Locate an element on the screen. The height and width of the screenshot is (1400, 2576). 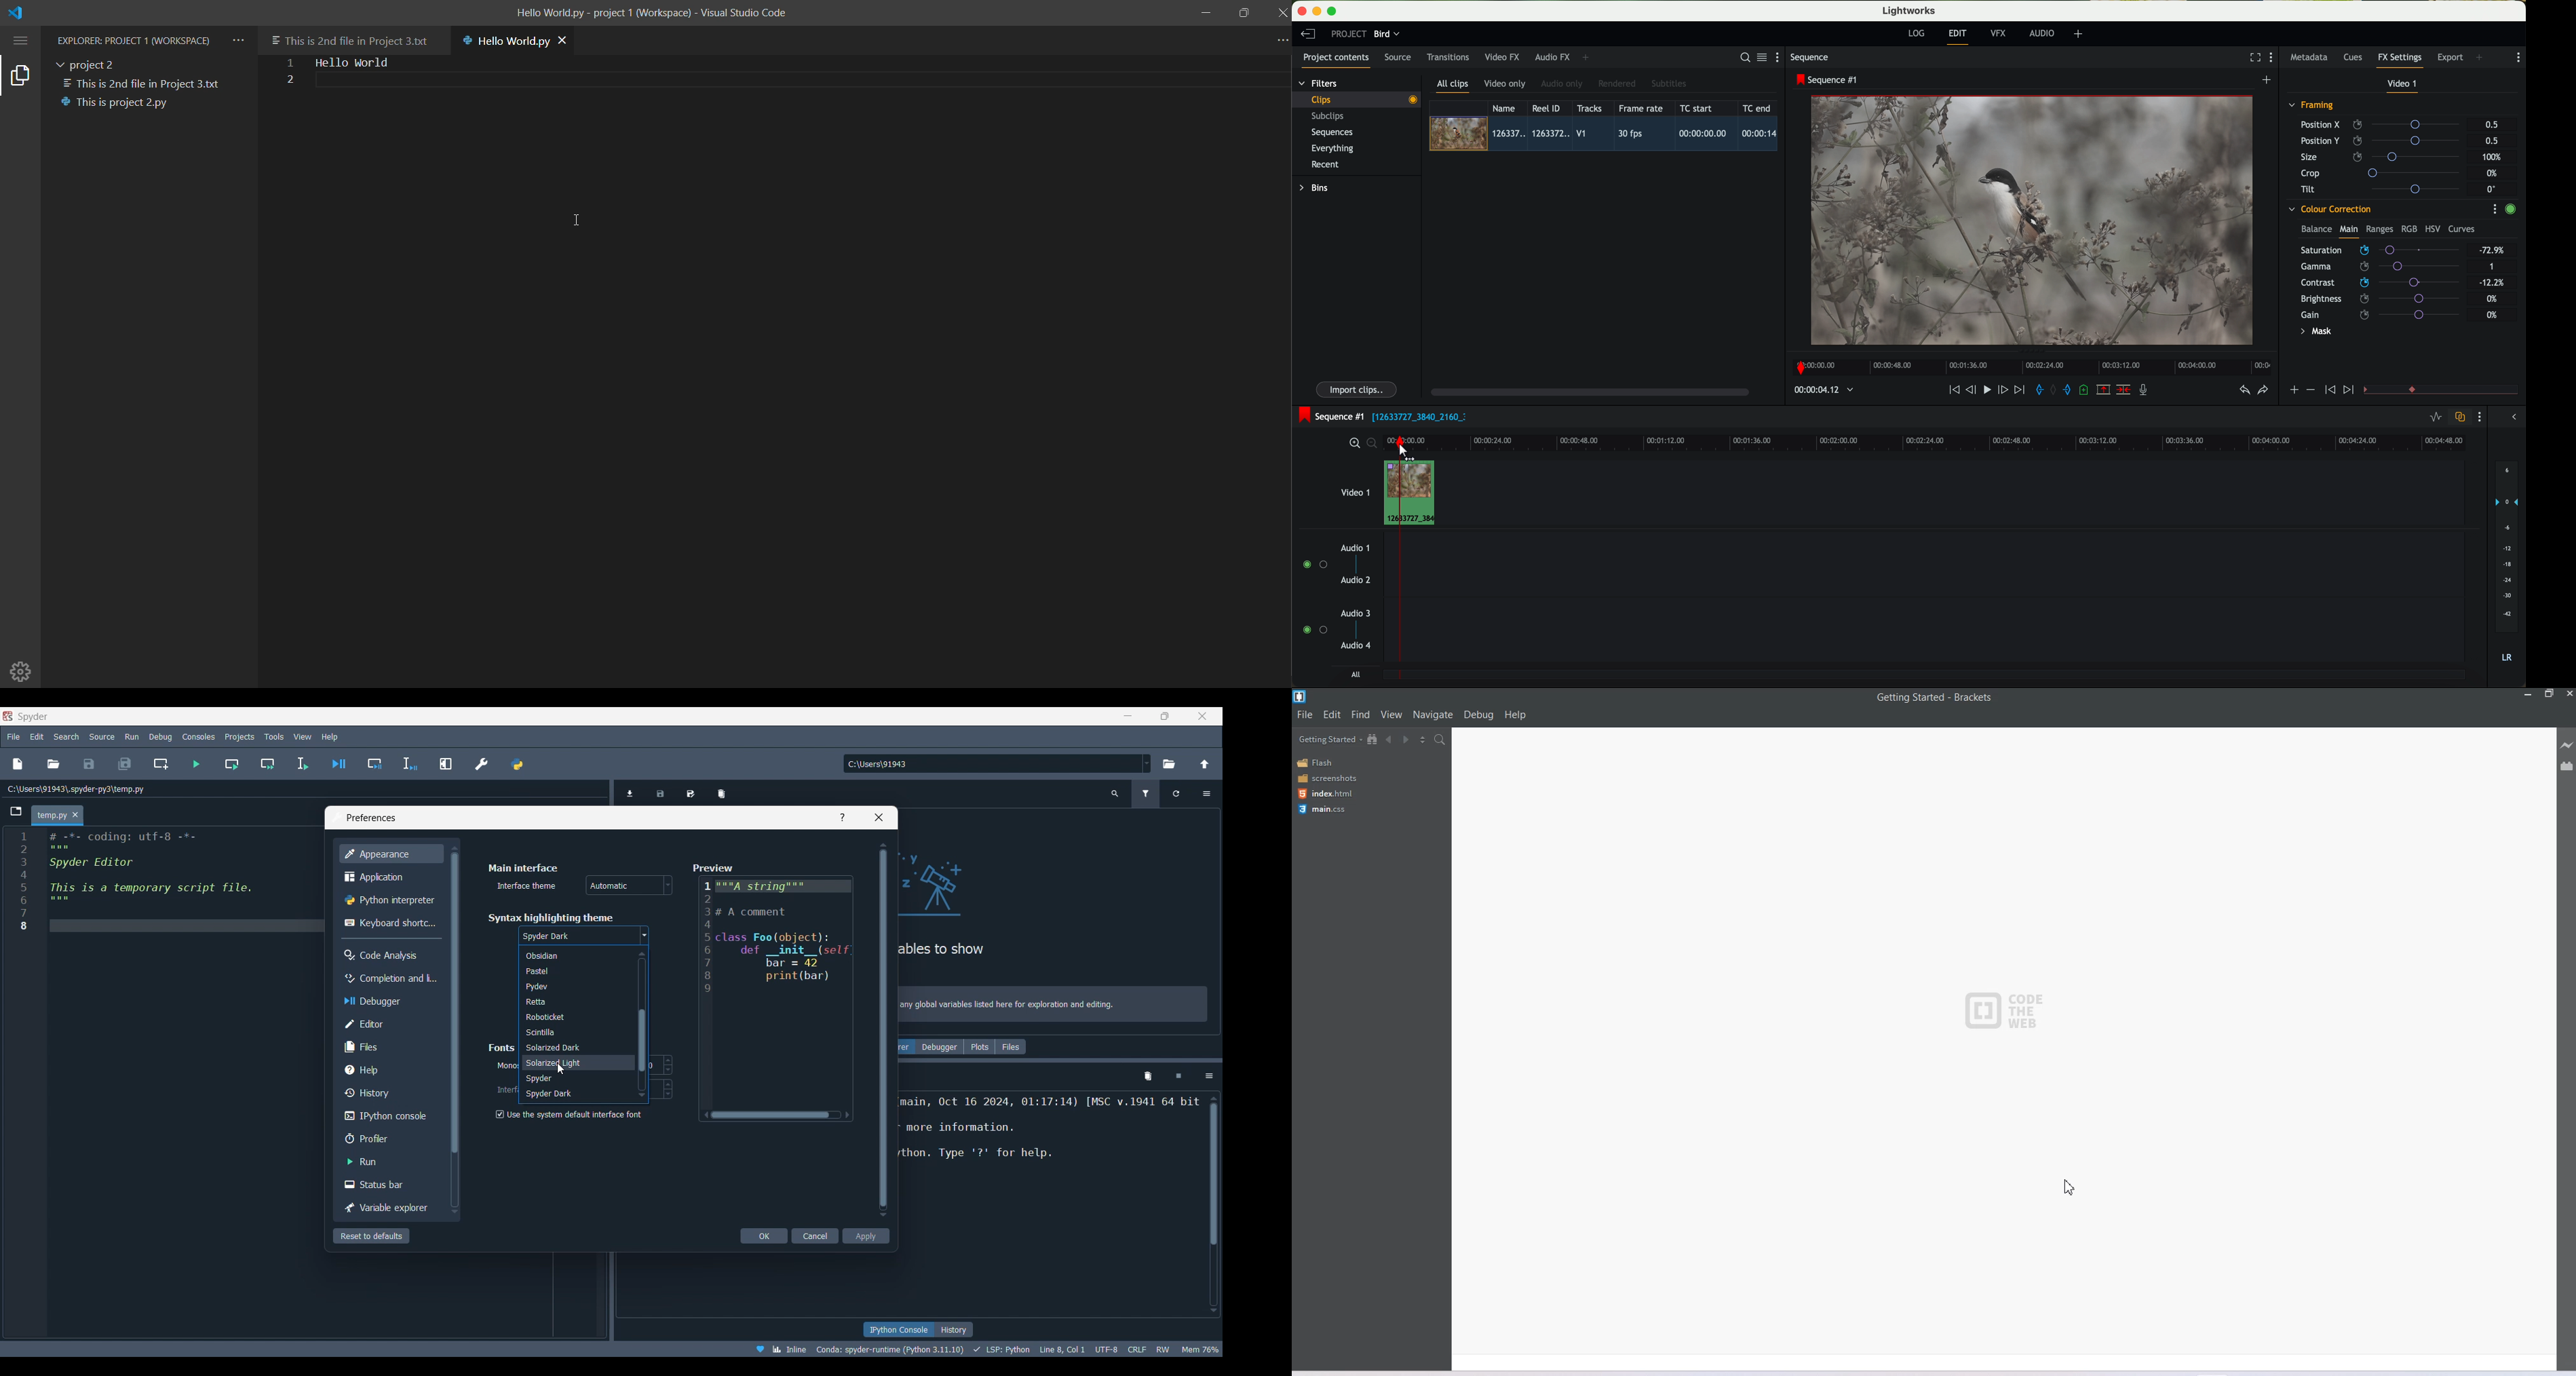
Refresh variables is located at coordinates (1176, 794).